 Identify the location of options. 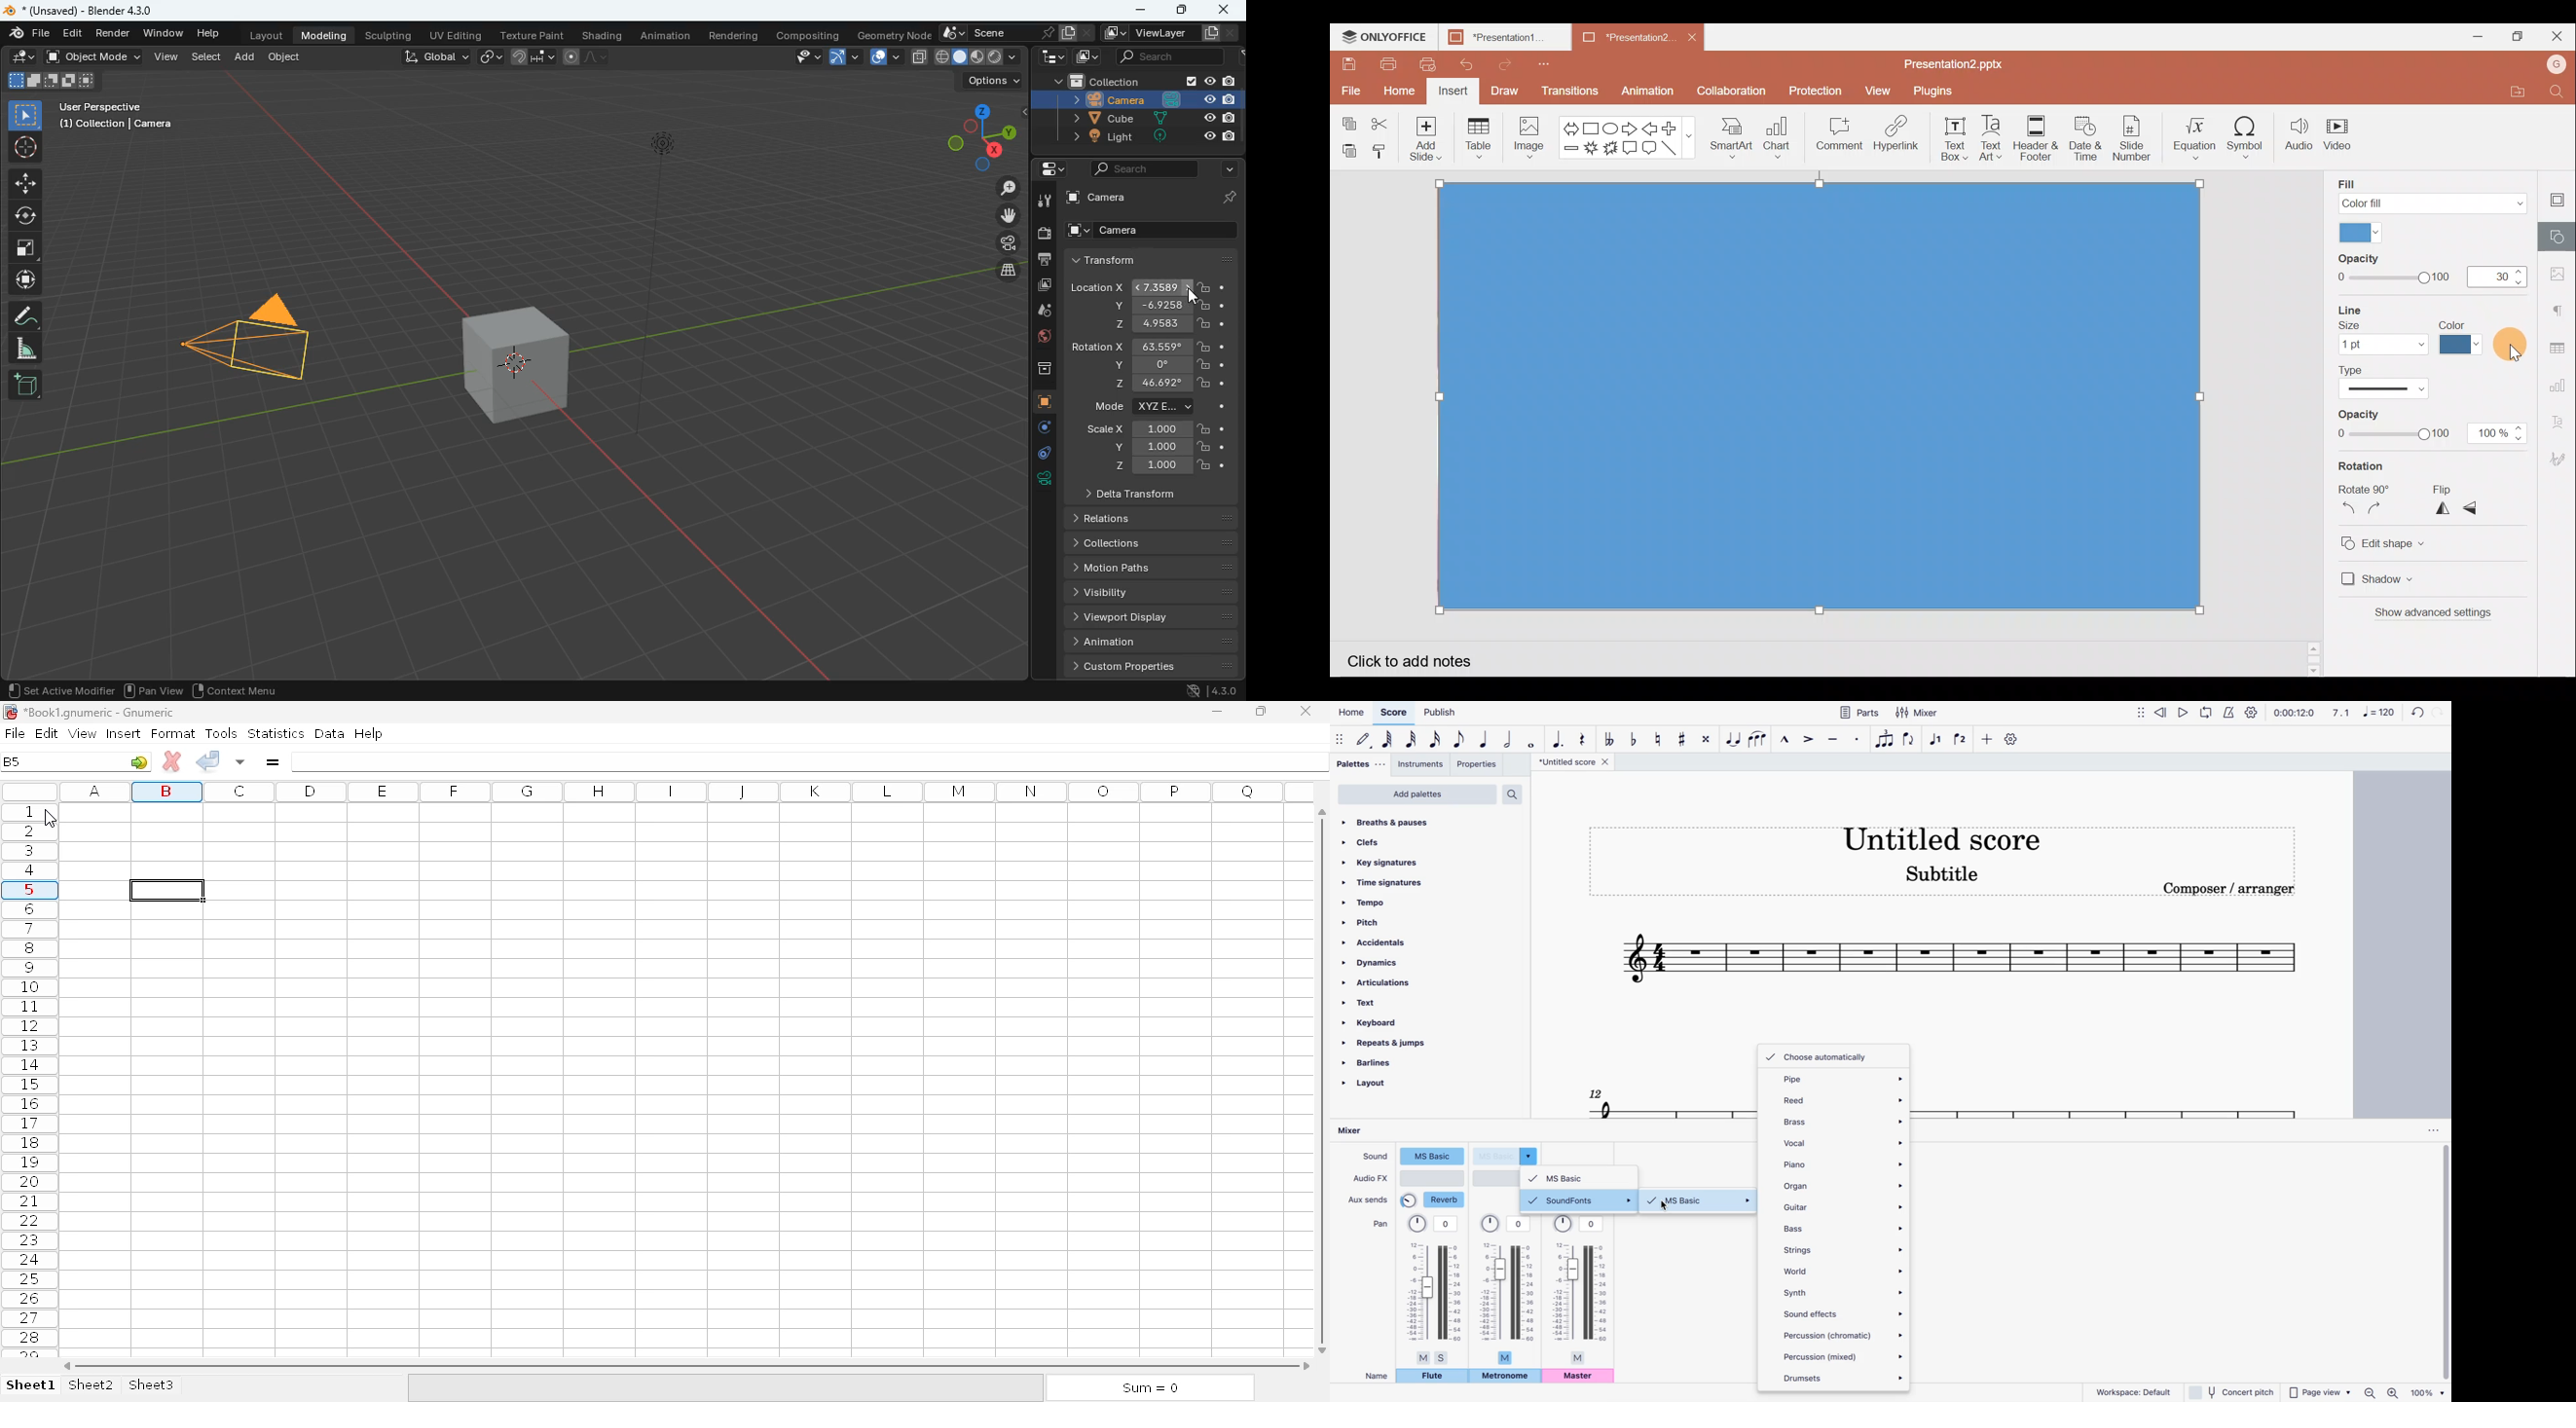
(2428, 1130).